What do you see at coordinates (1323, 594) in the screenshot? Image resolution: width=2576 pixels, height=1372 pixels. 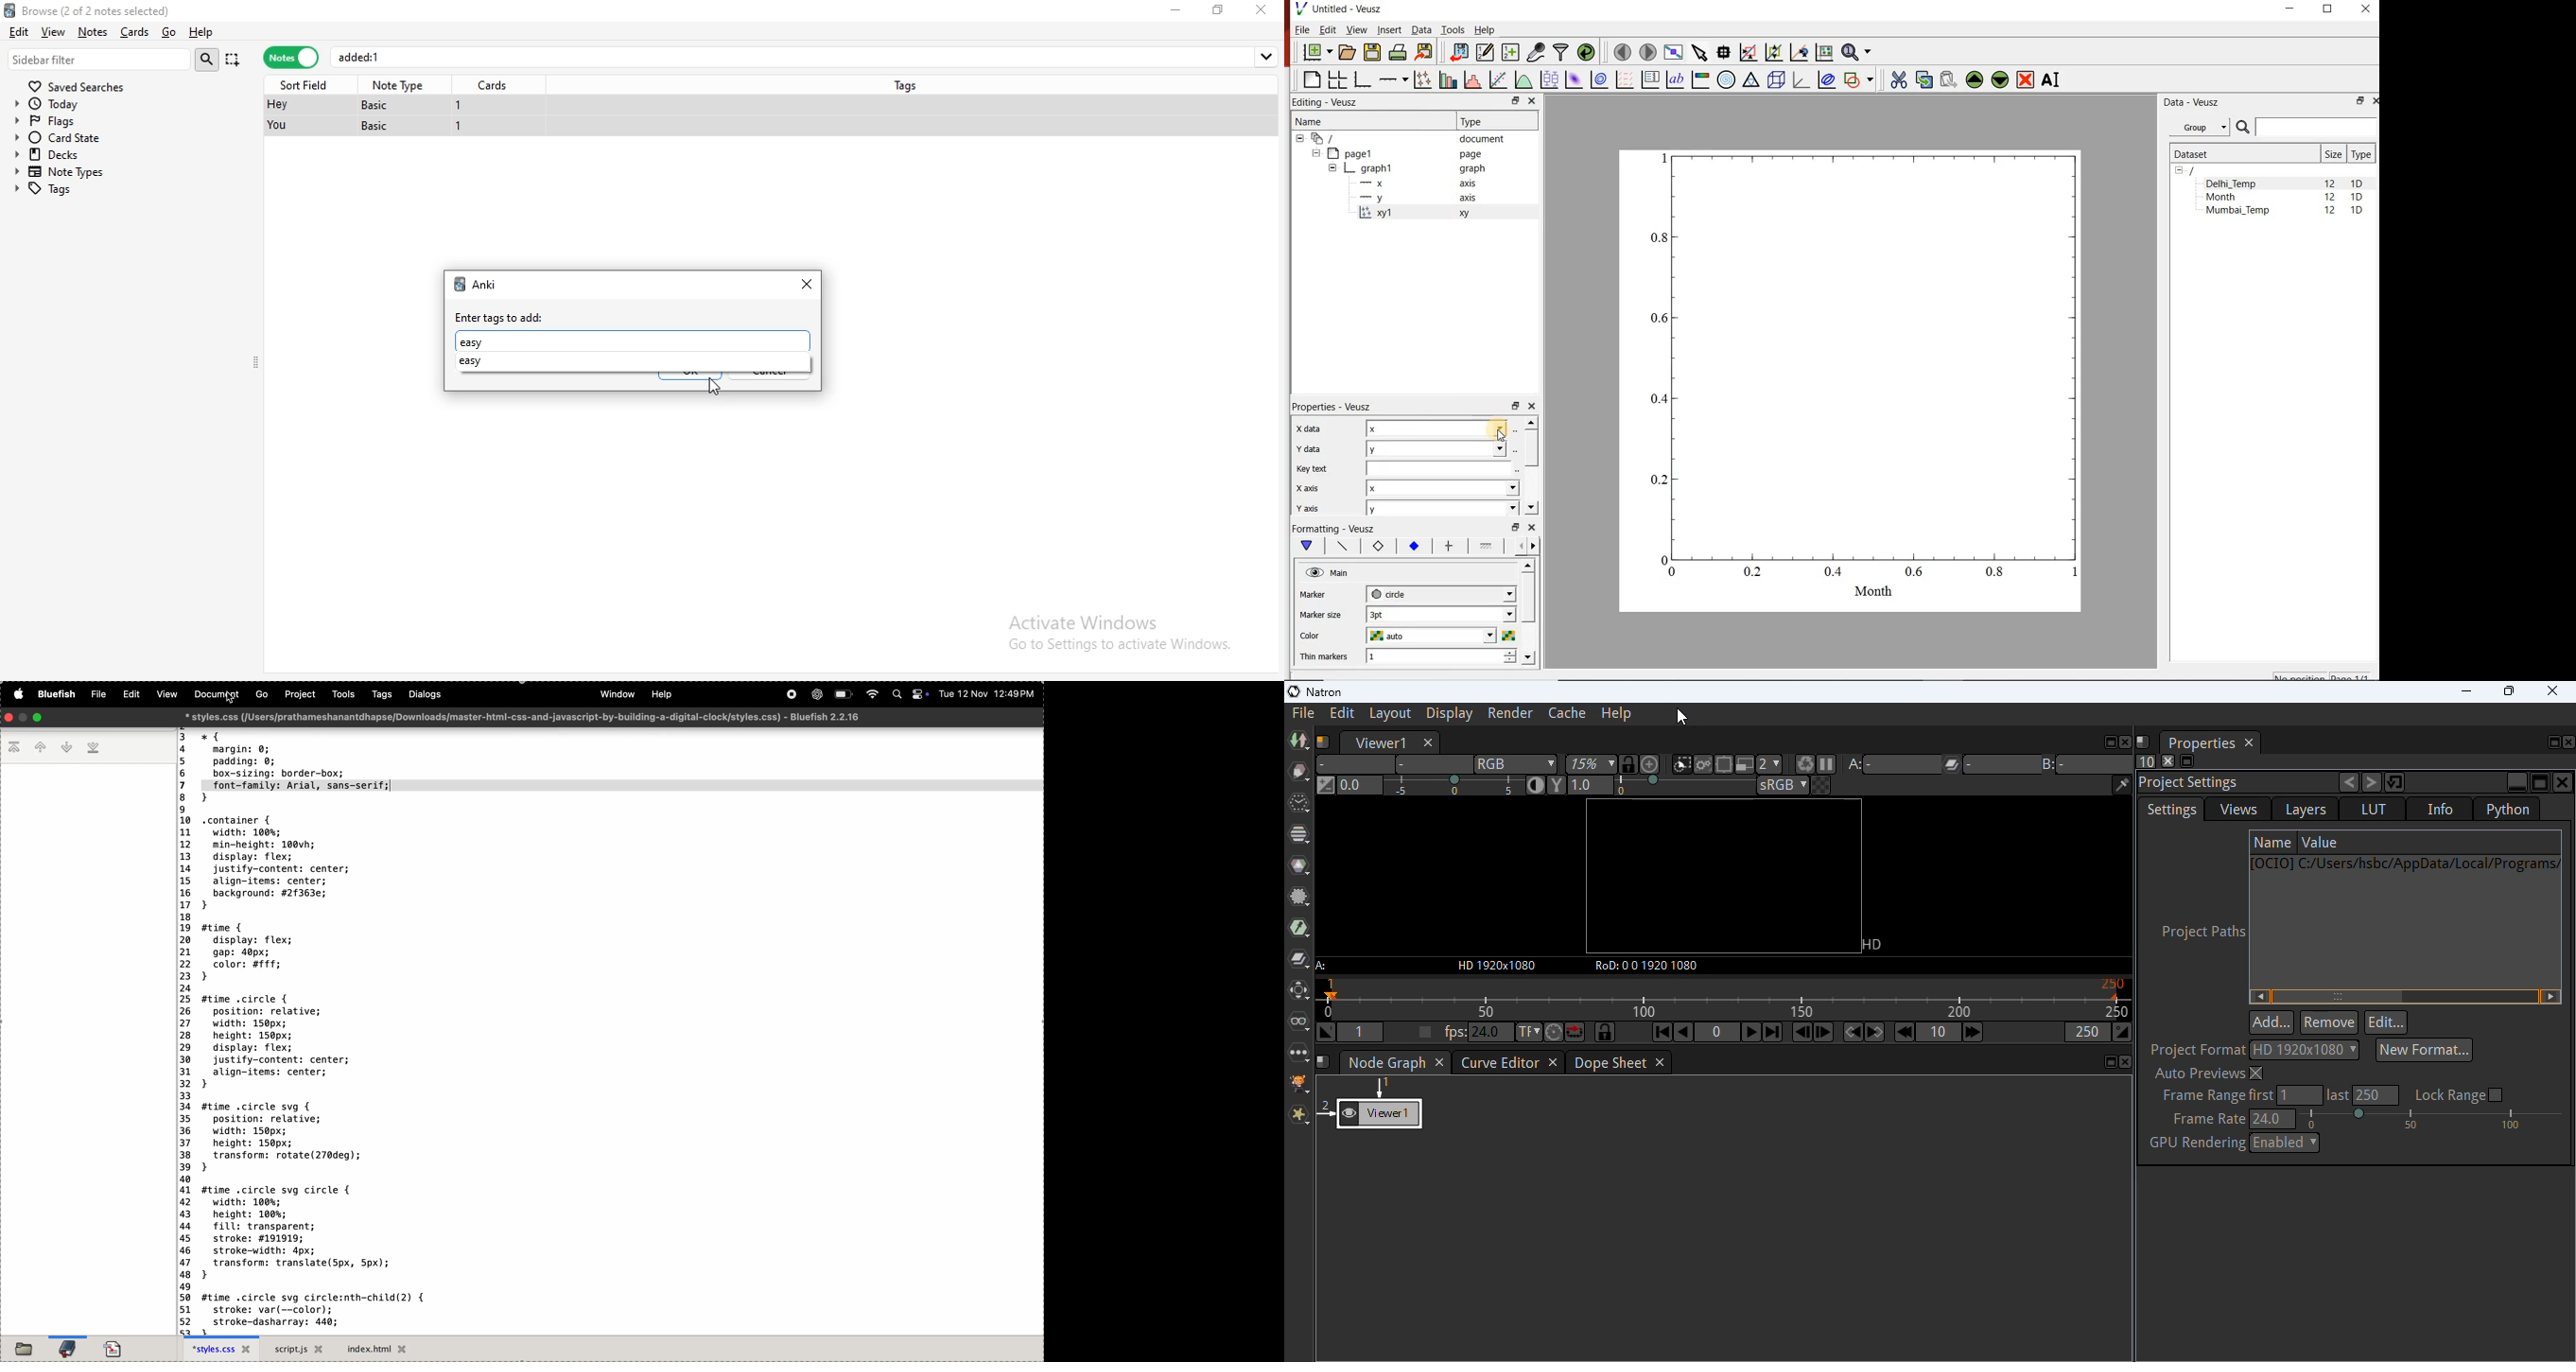 I see `marker` at bounding box center [1323, 594].